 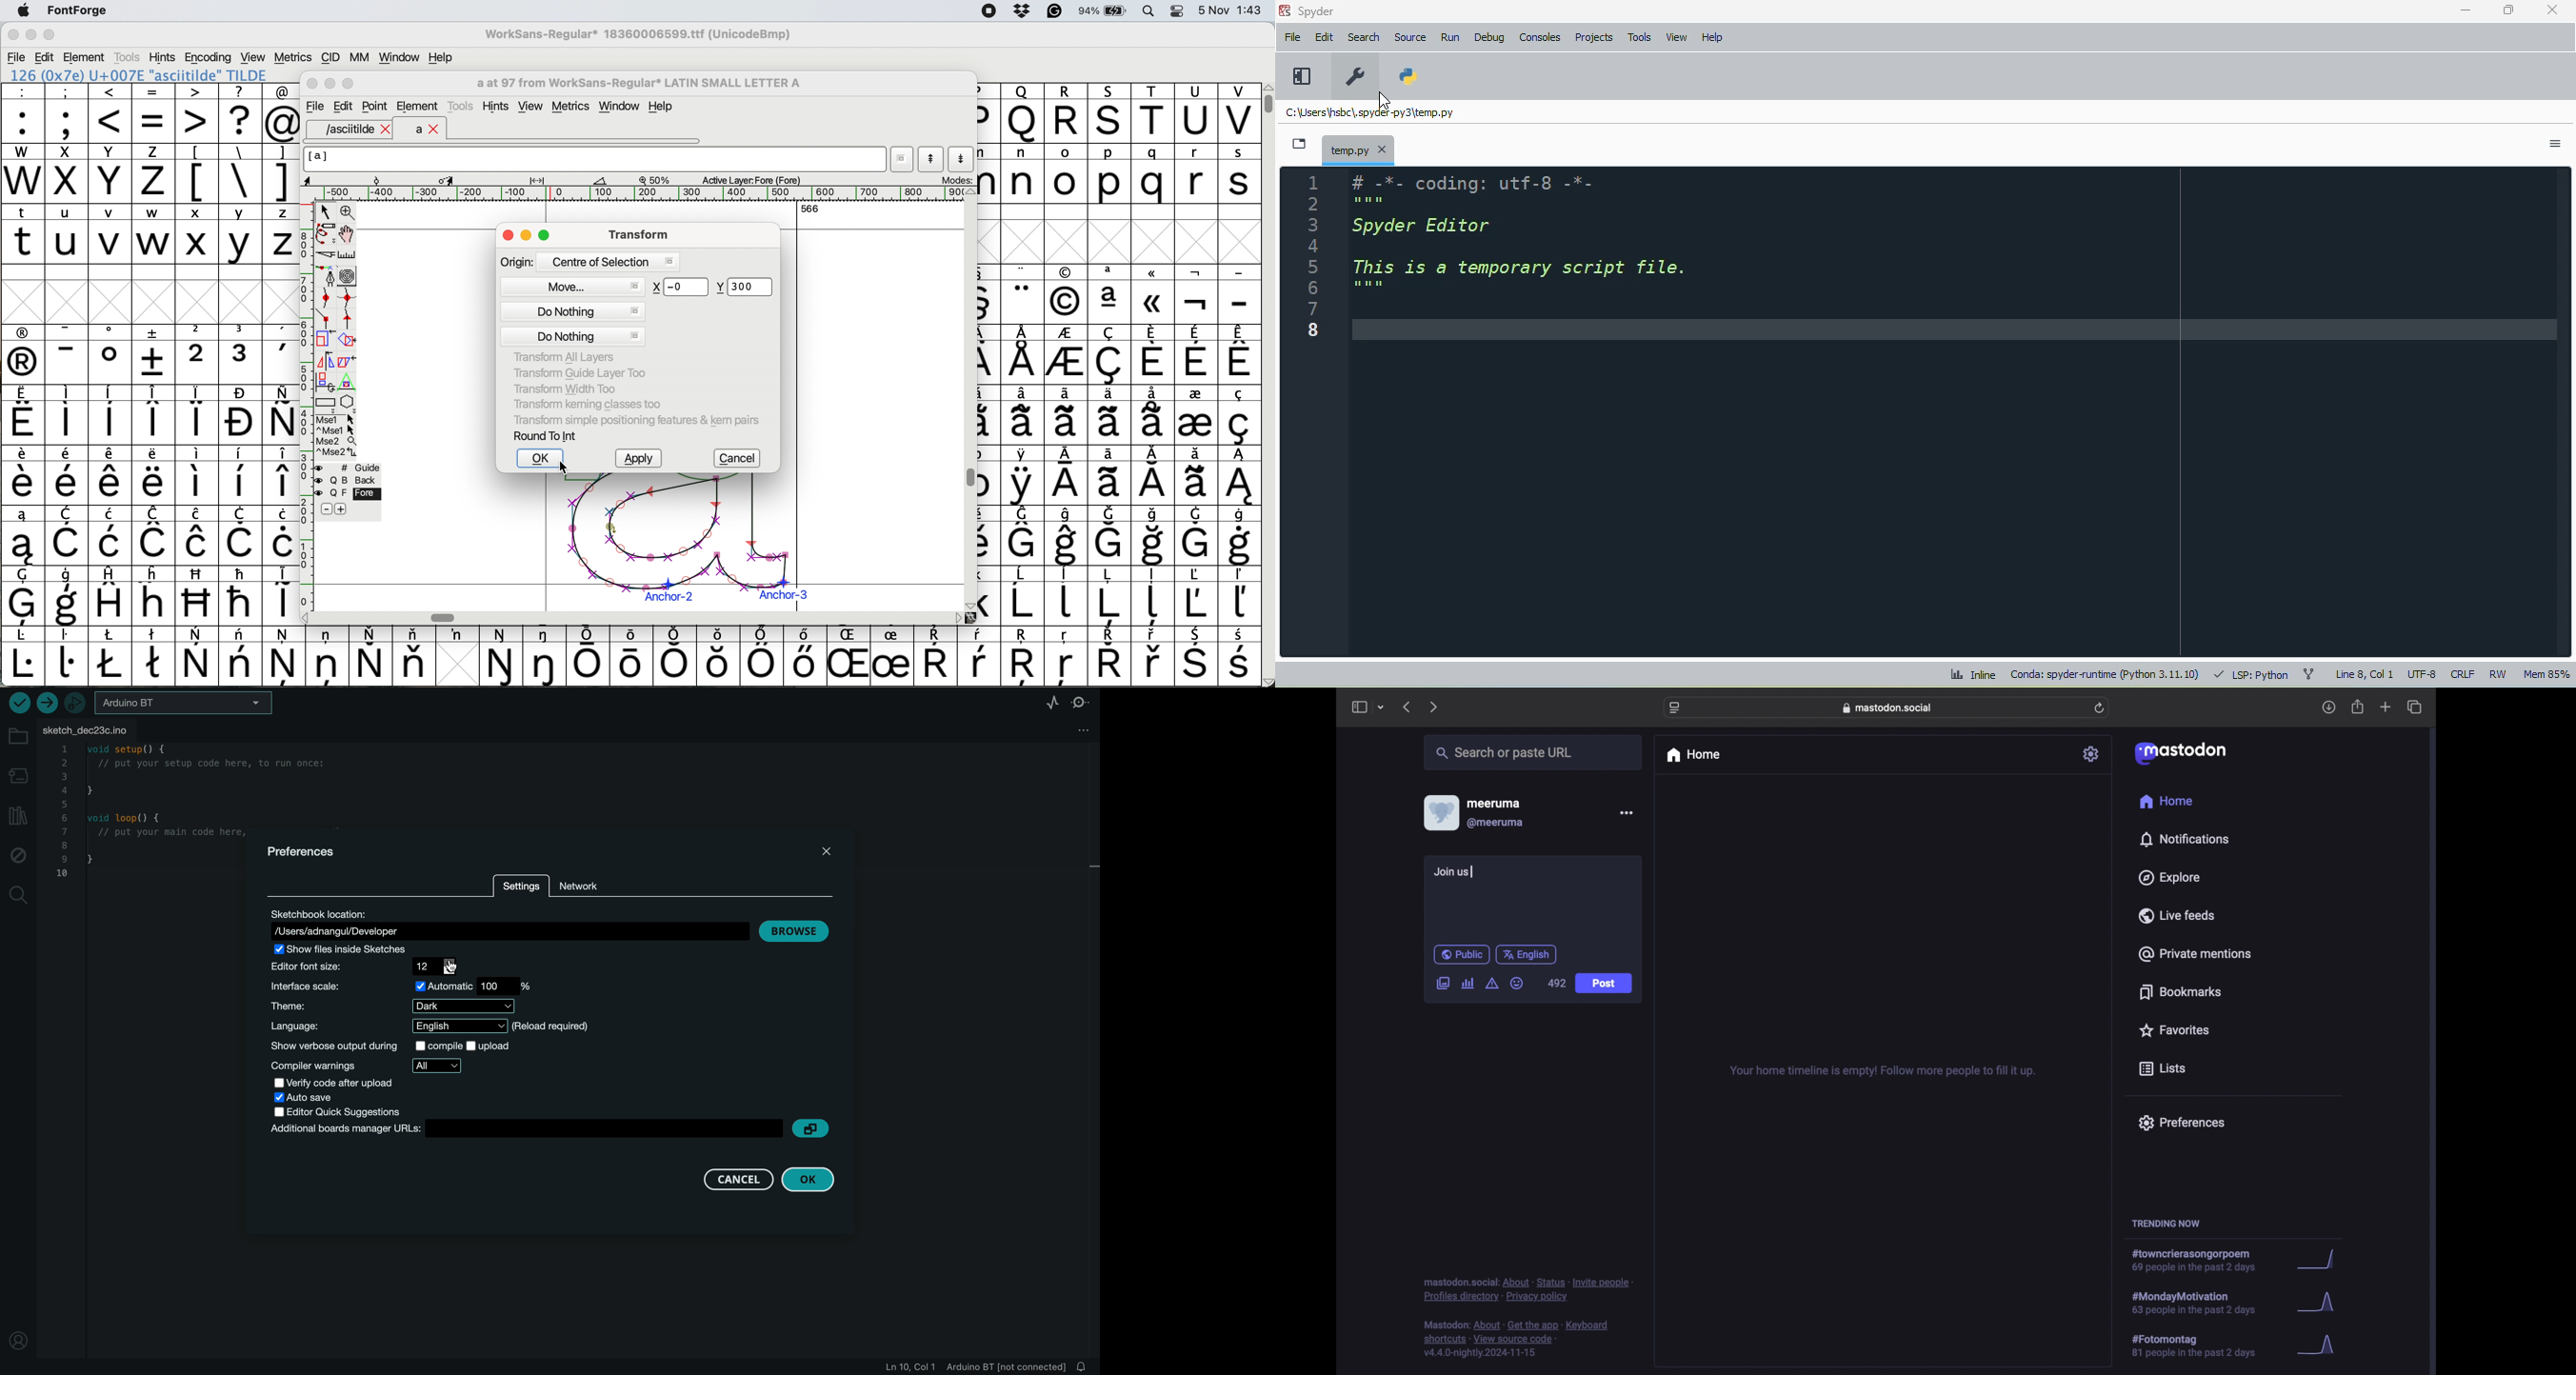 I want to click on symbol, so click(x=113, y=536).